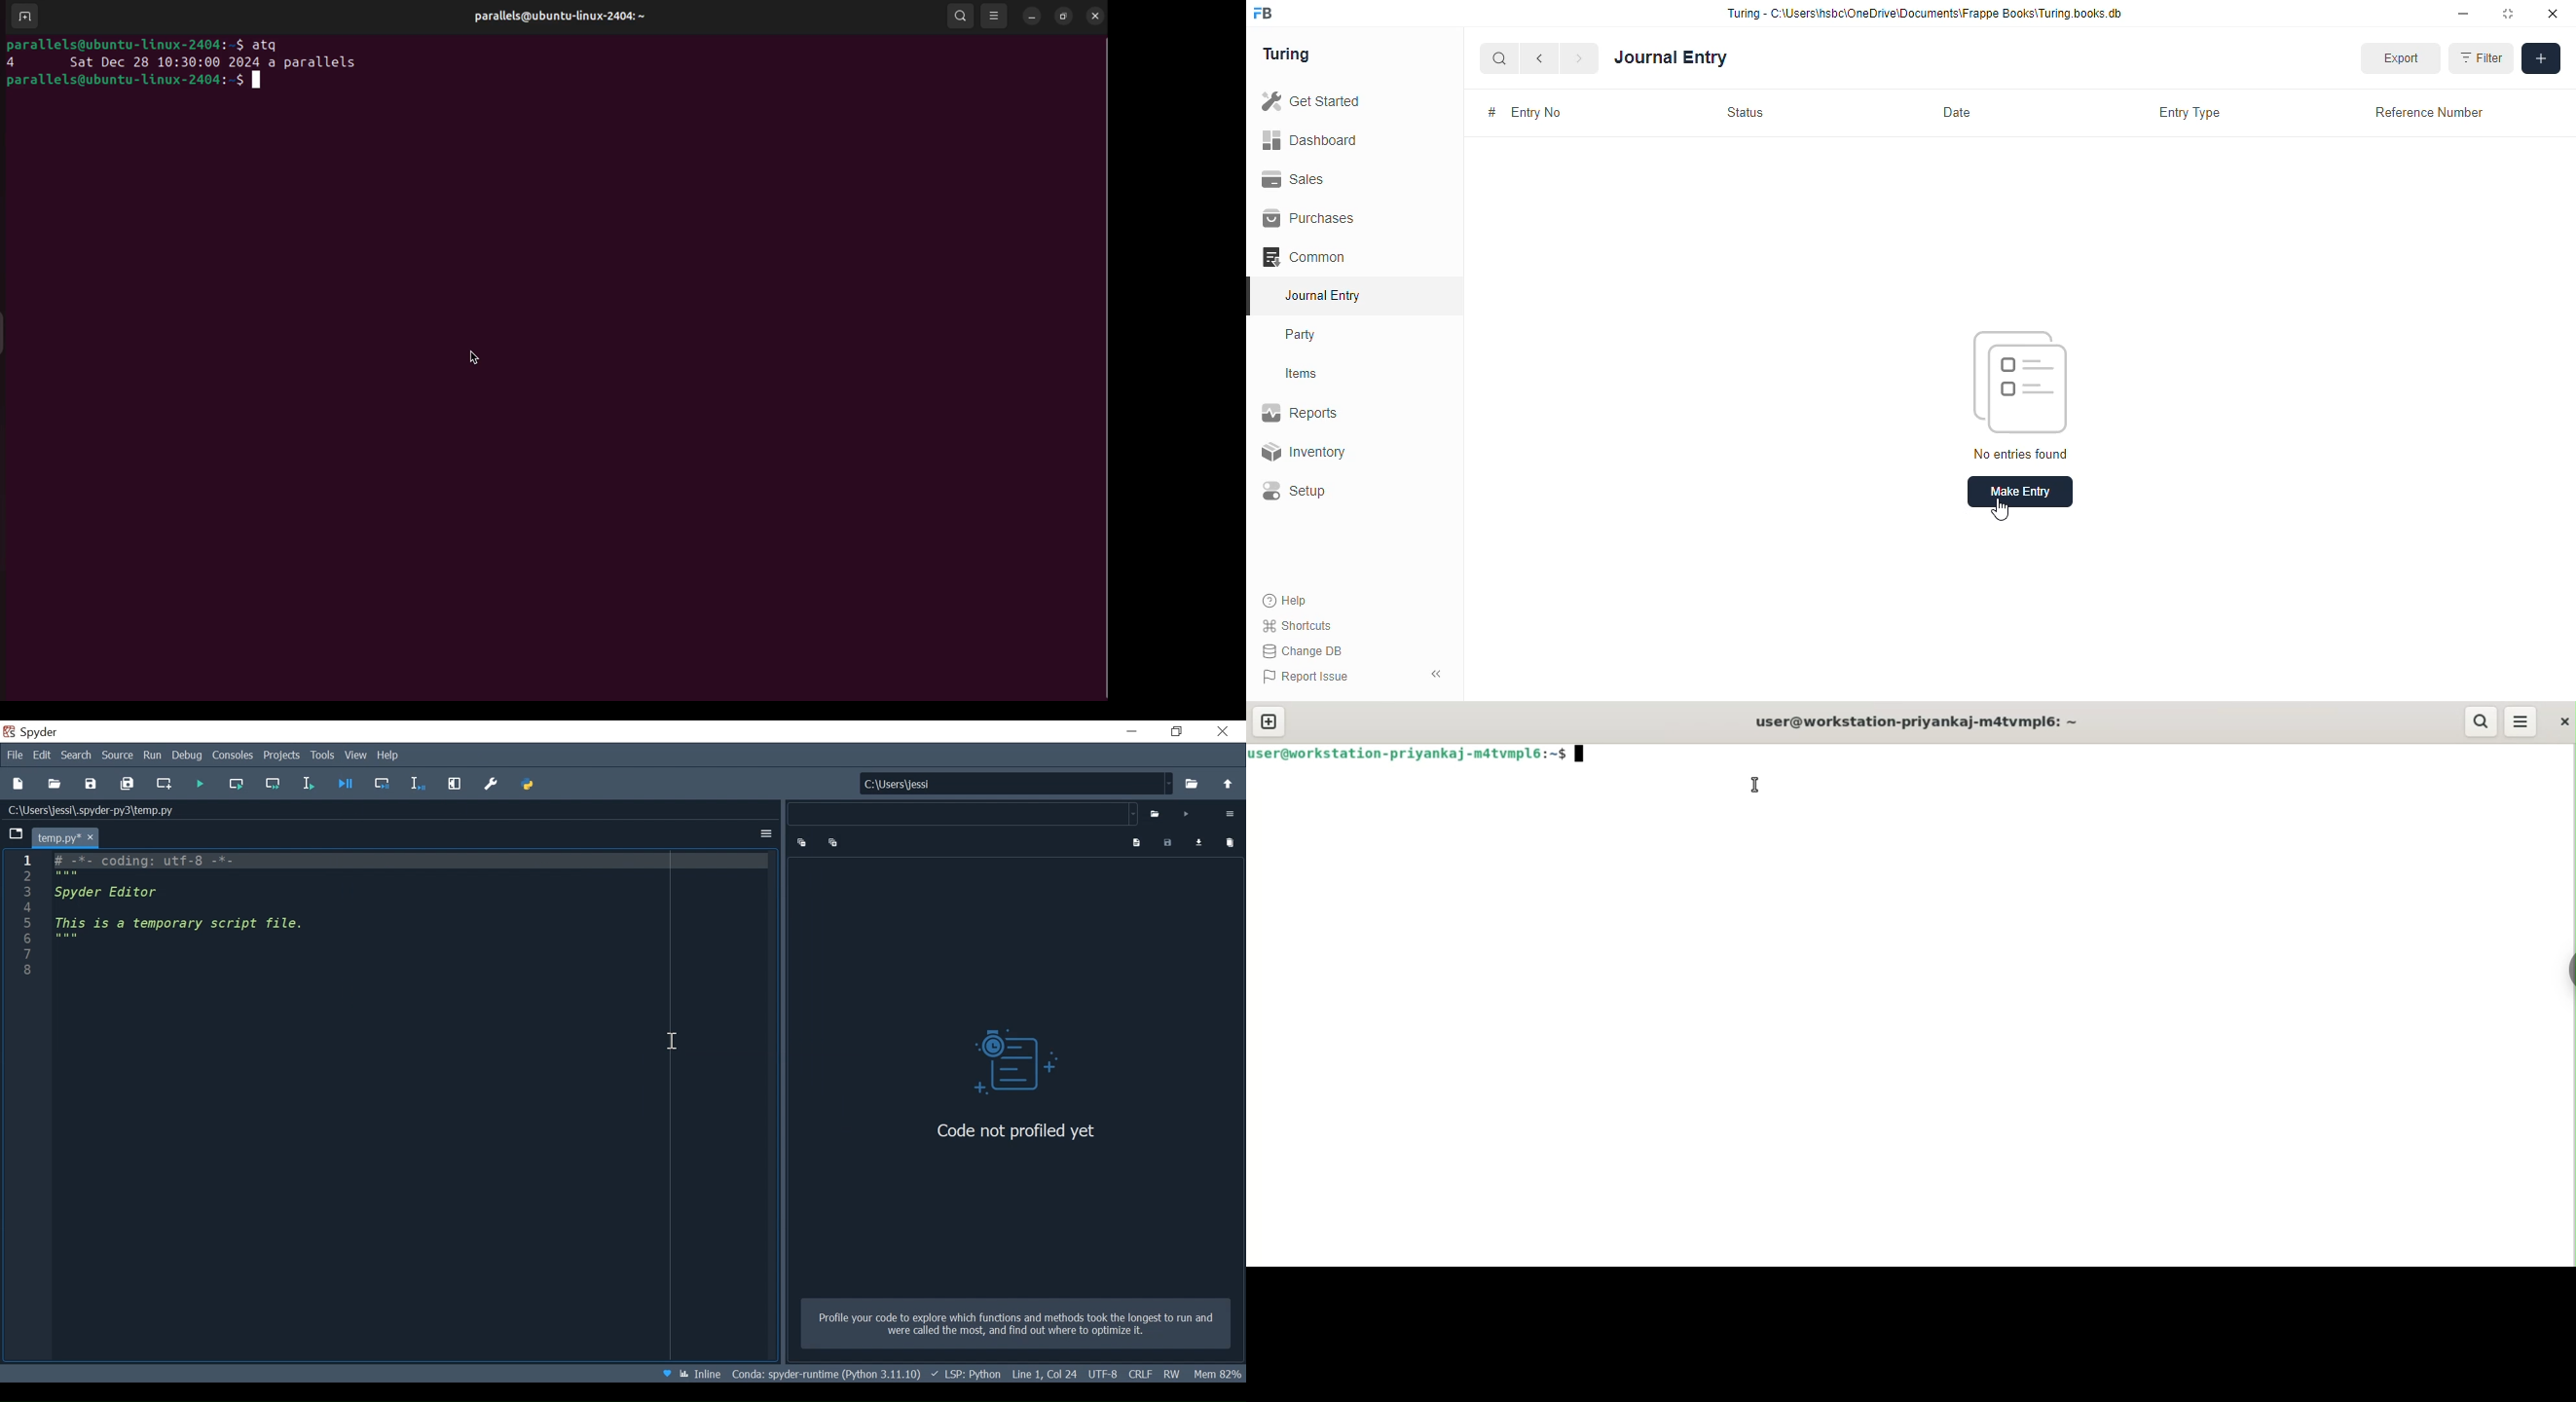 Image resolution: width=2576 pixels, height=1428 pixels. Describe the element at coordinates (1170, 842) in the screenshot. I see `Save` at that location.